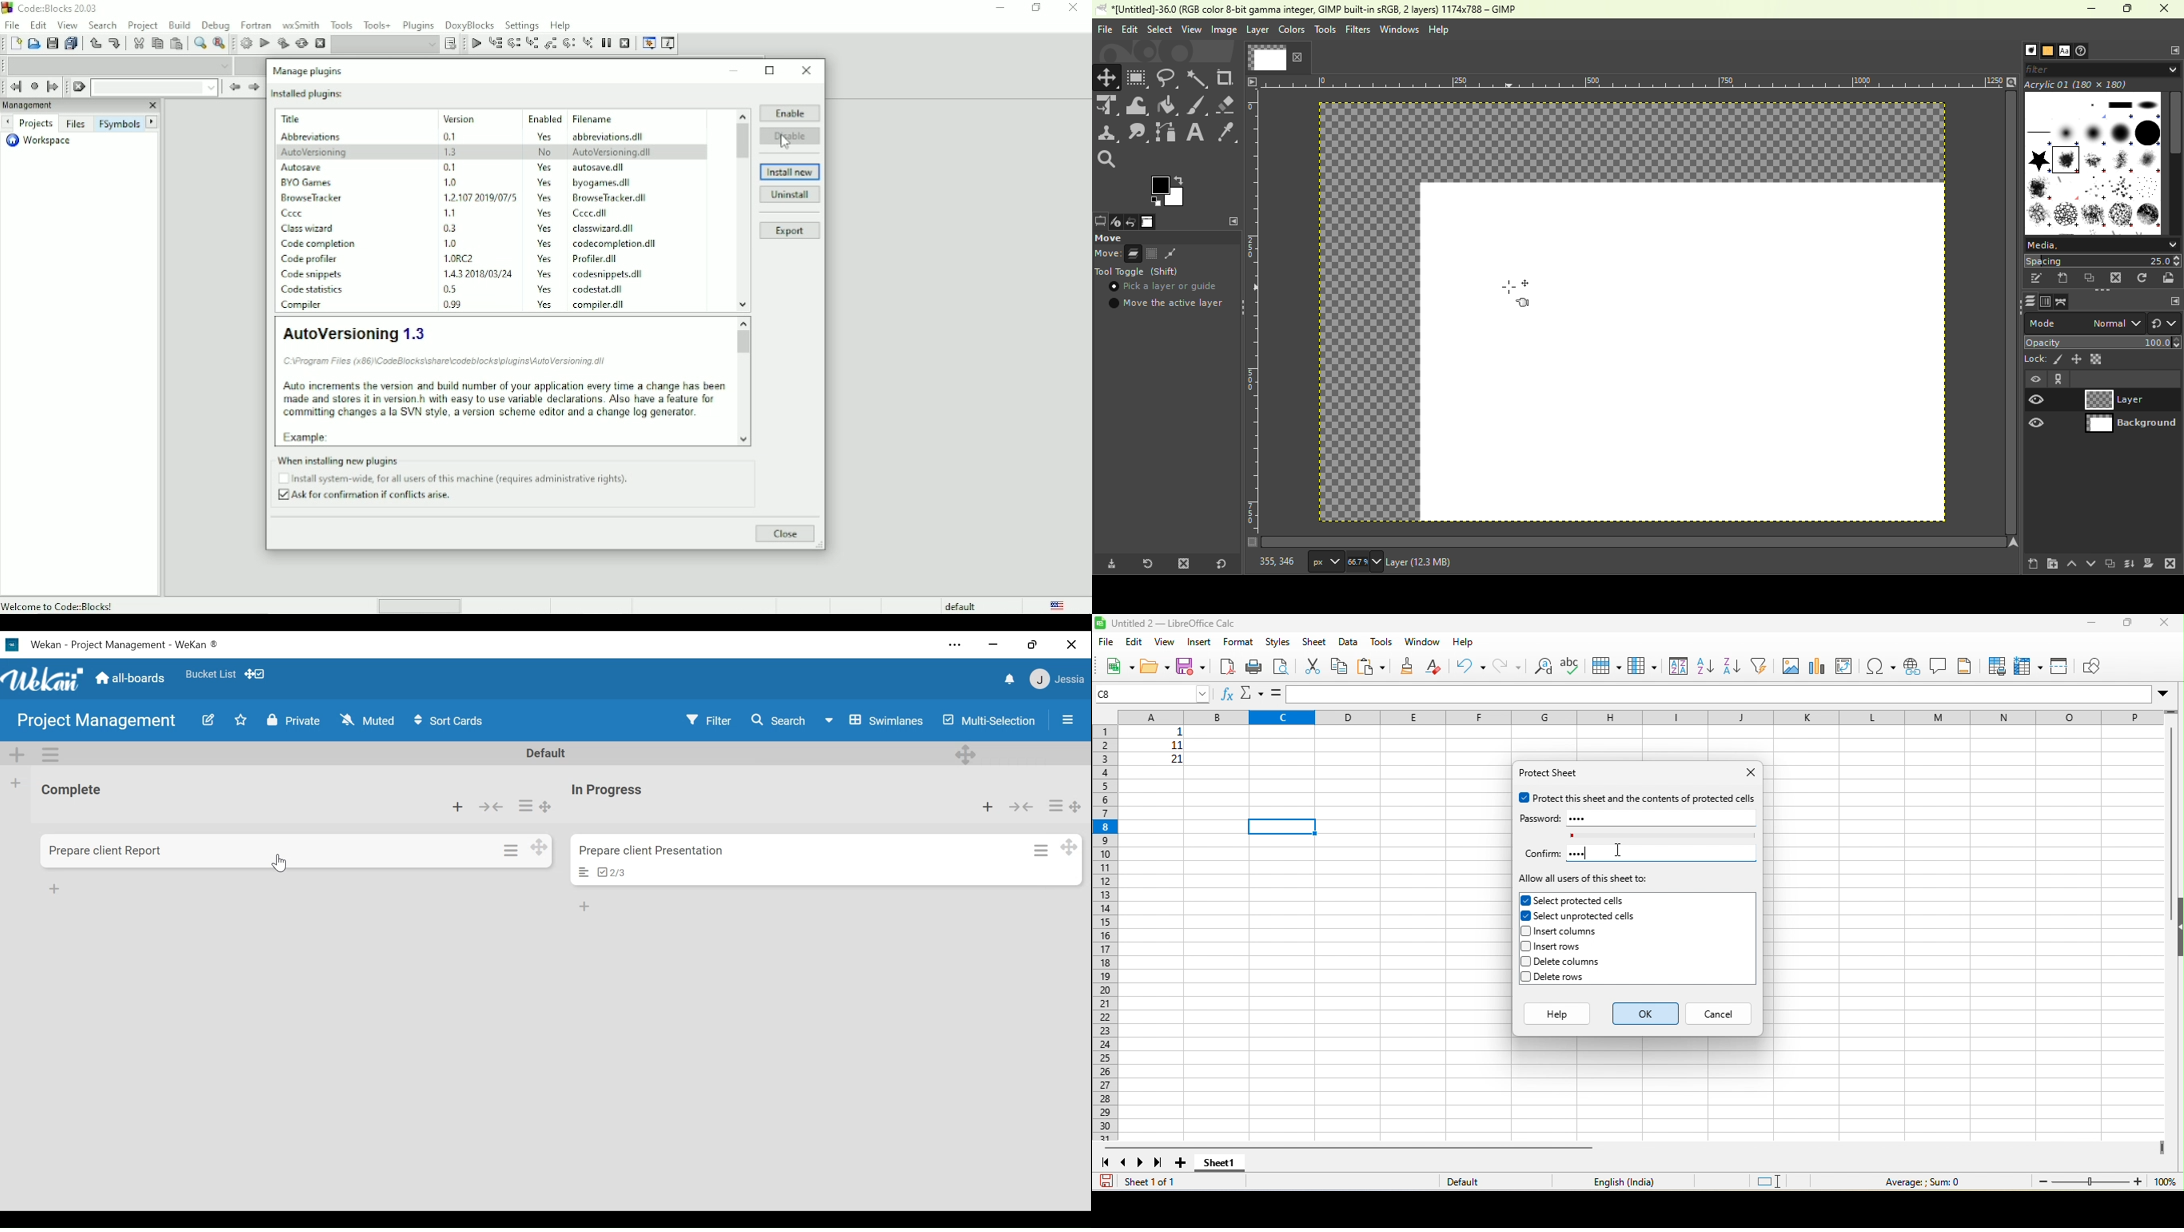 This screenshot has height=1232, width=2184. What do you see at coordinates (53, 87) in the screenshot?
I see `Jump forward` at bounding box center [53, 87].